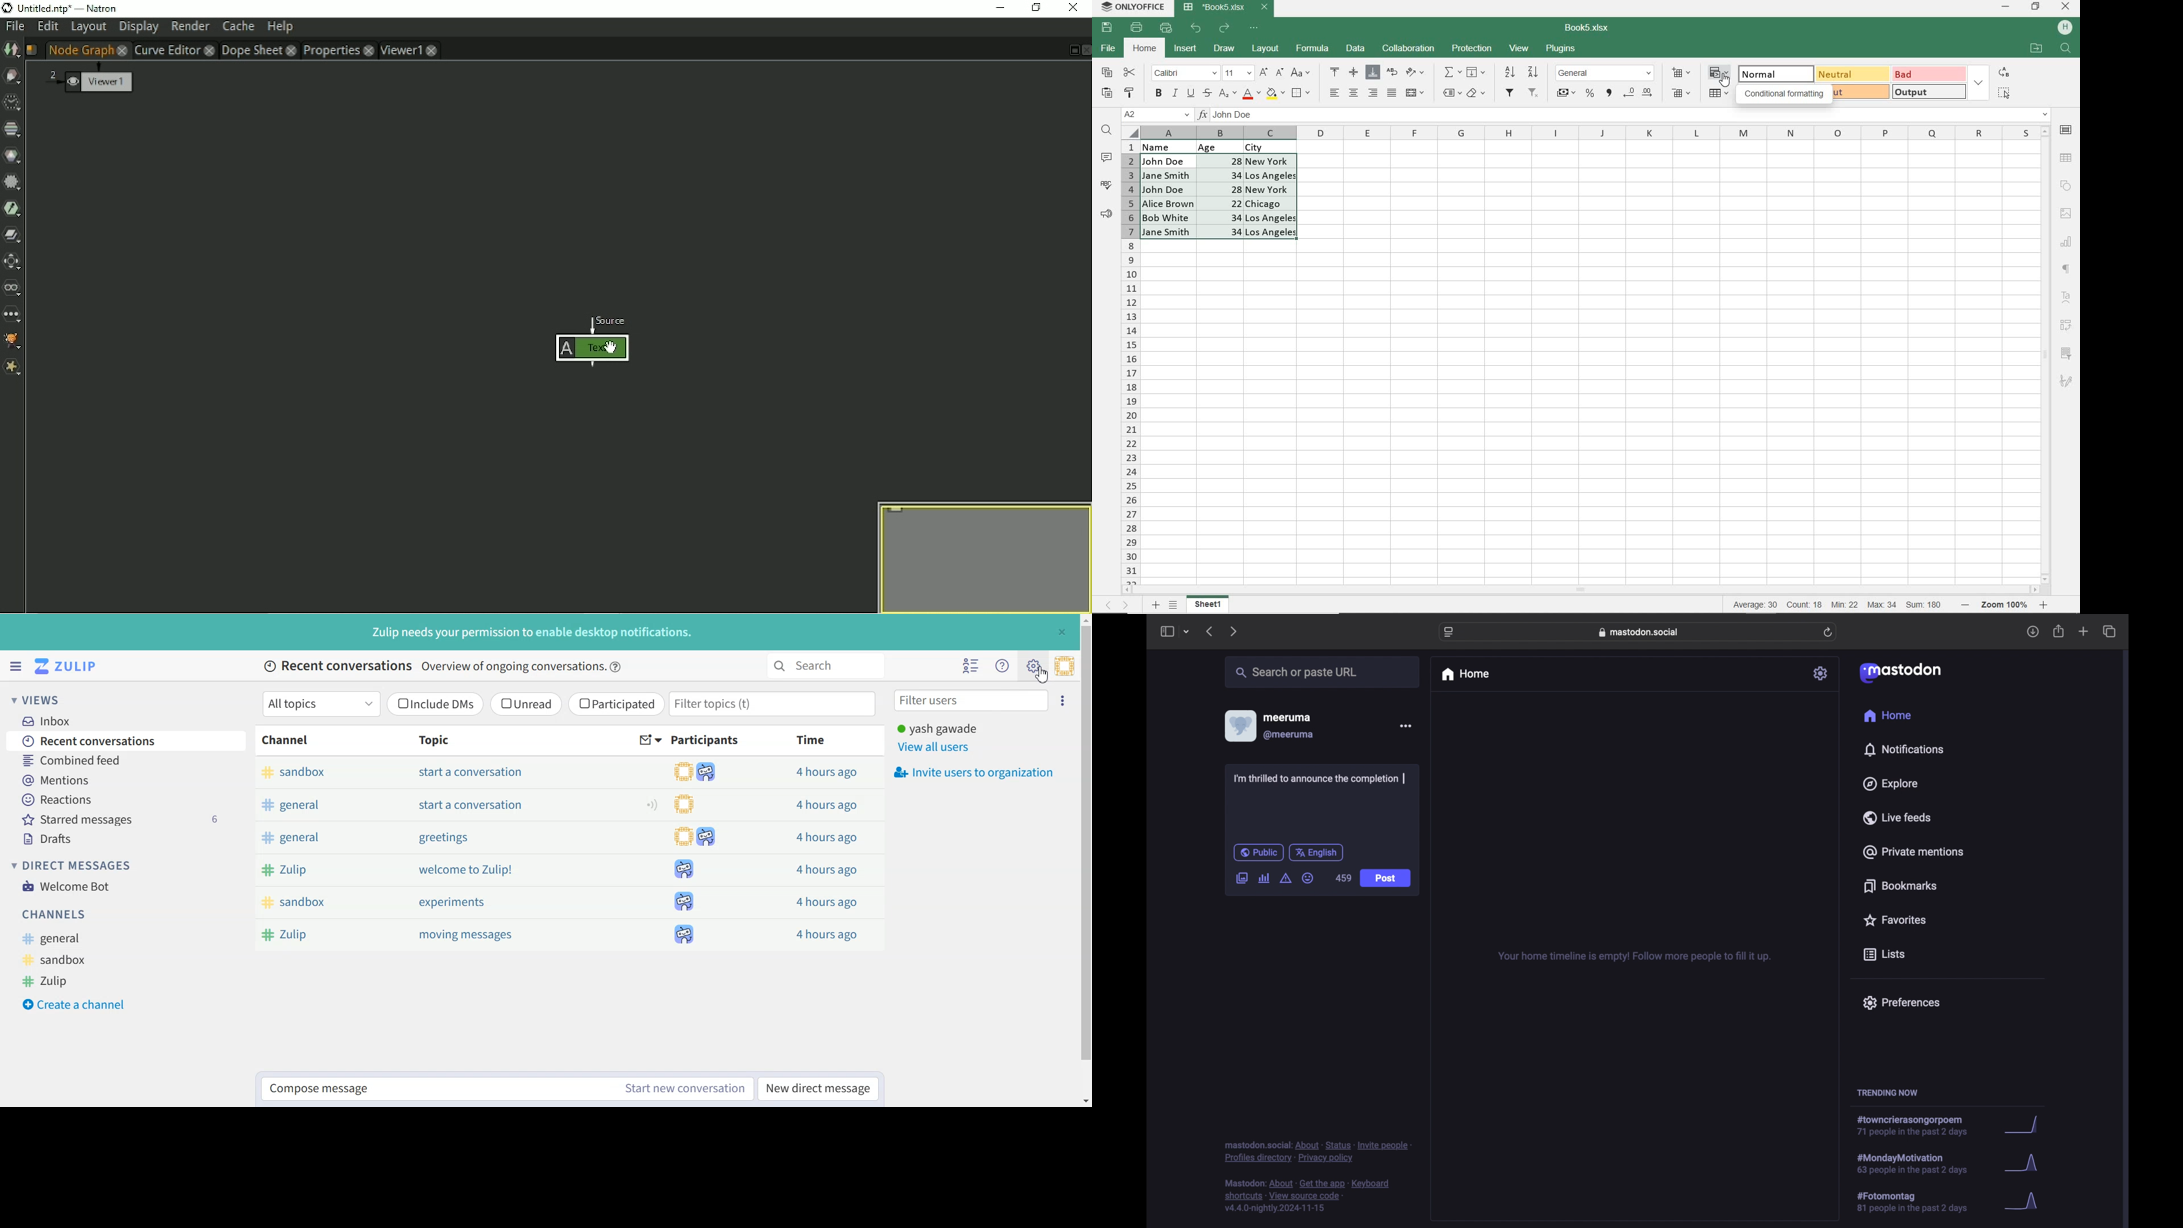 The image size is (2184, 1232). I want to click on Transform, so click(14, 262).